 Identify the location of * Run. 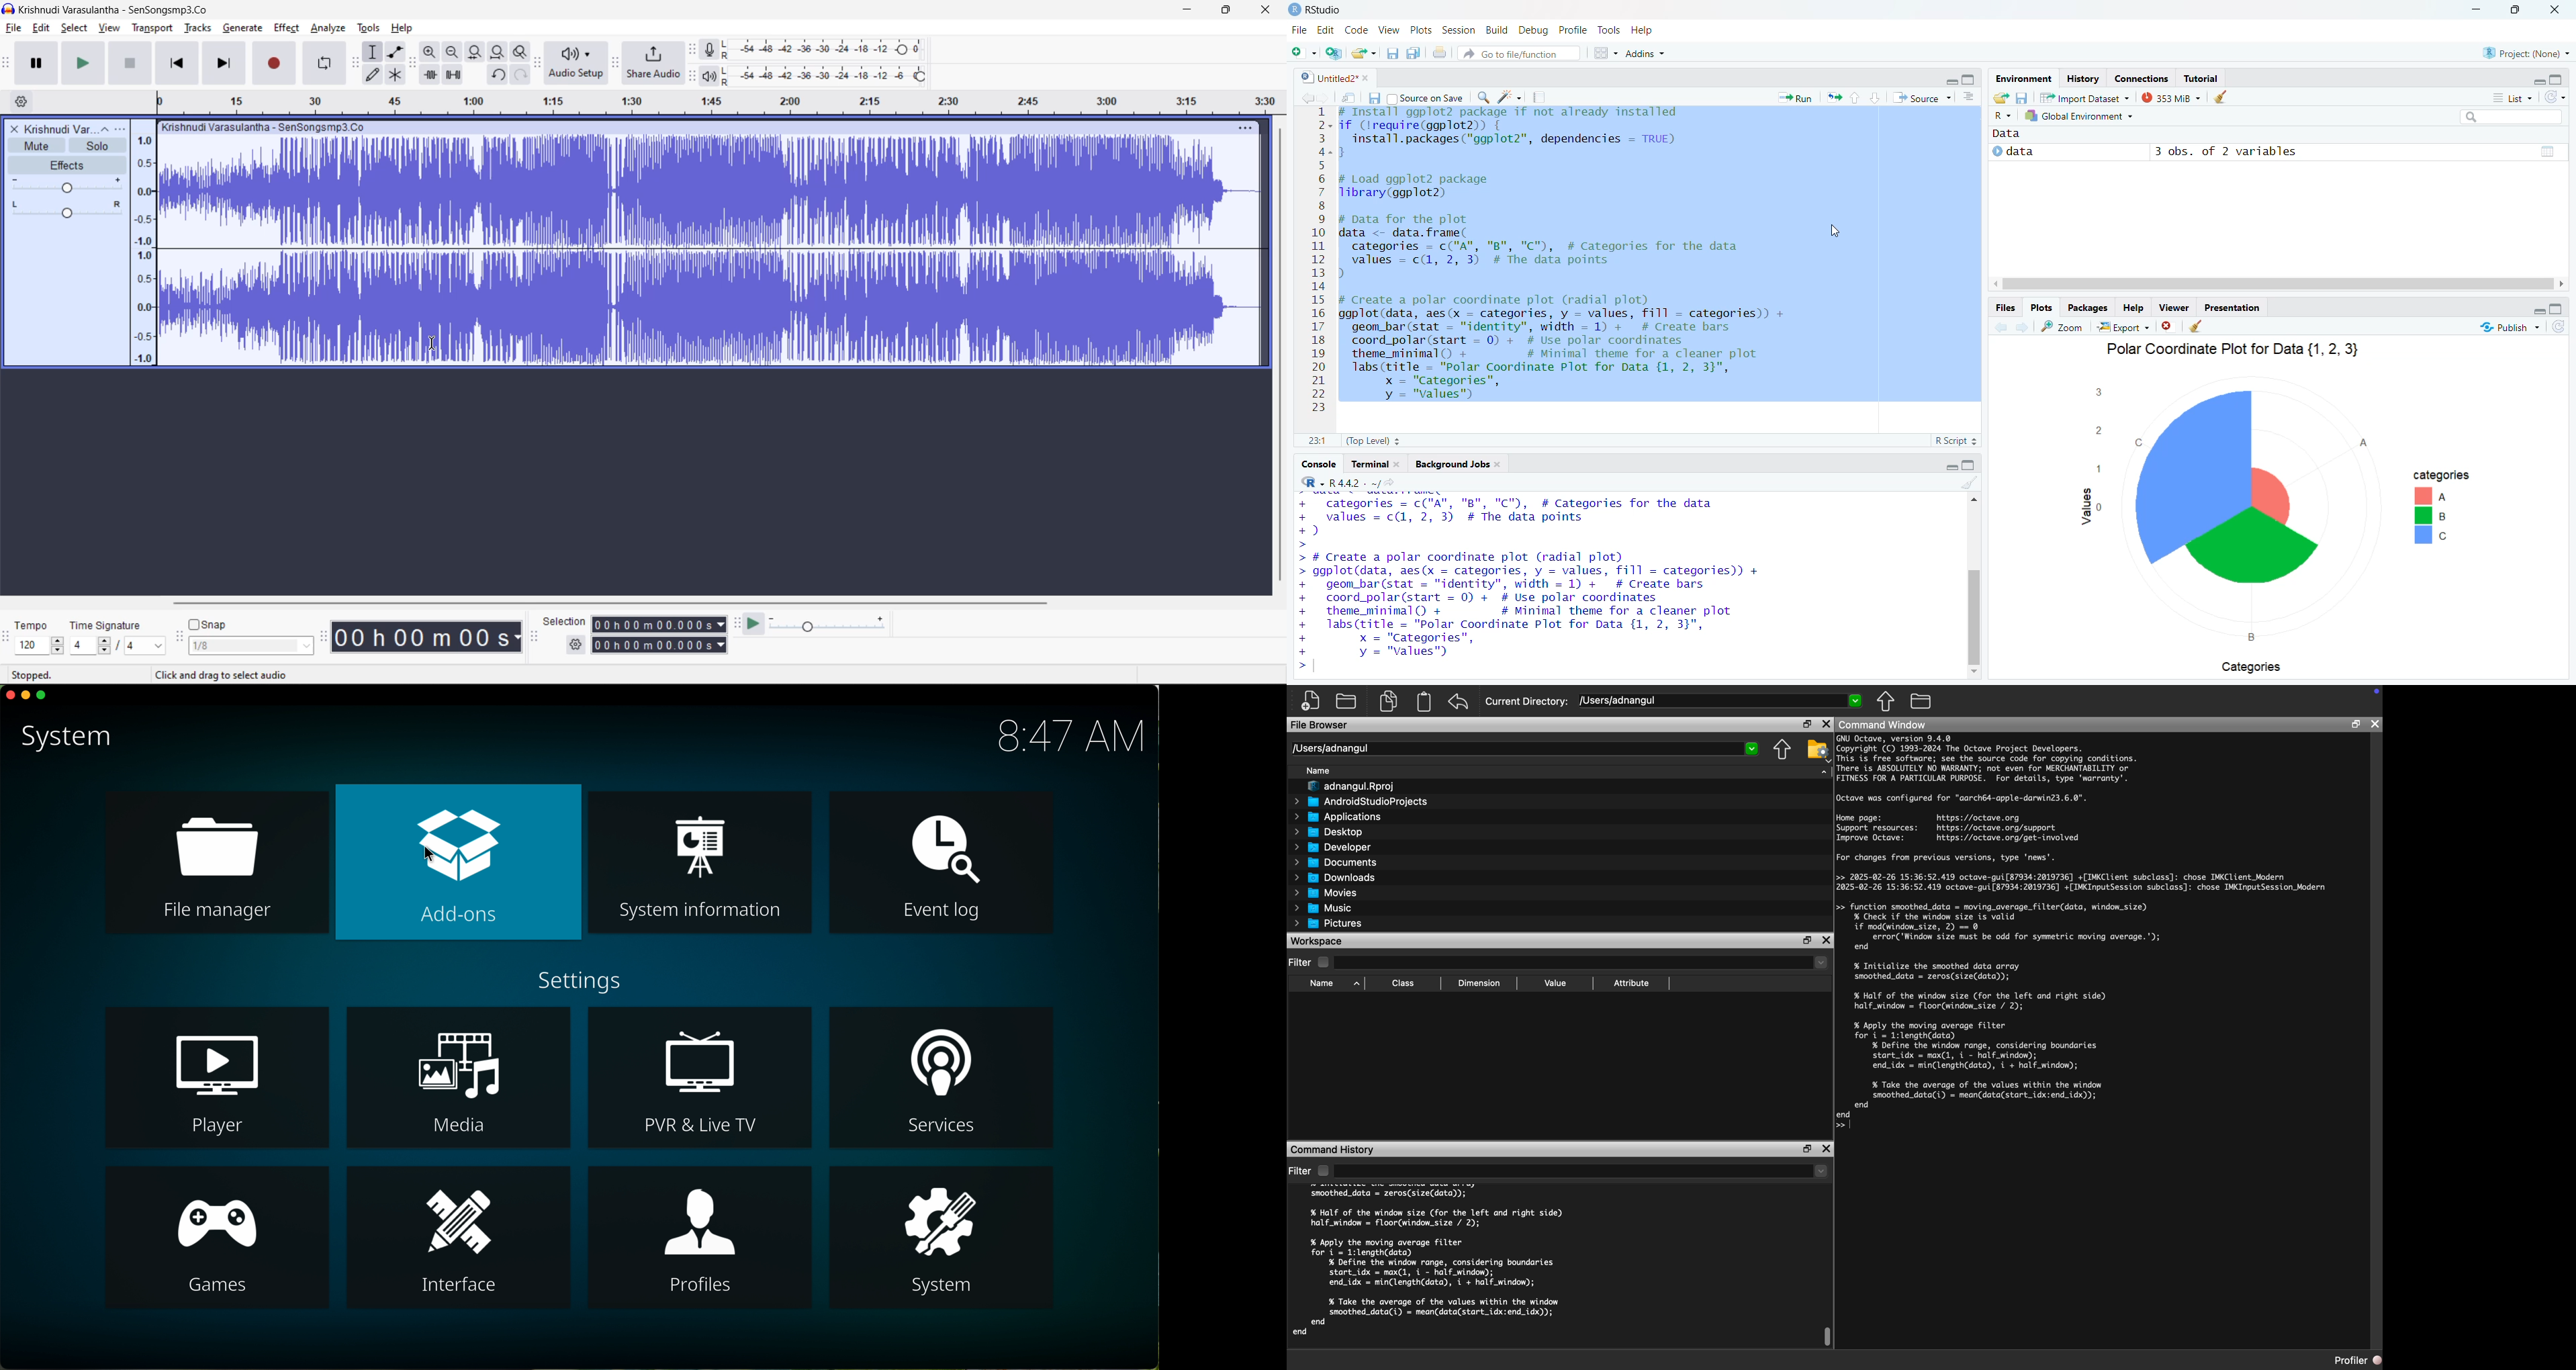
(1790, 99).